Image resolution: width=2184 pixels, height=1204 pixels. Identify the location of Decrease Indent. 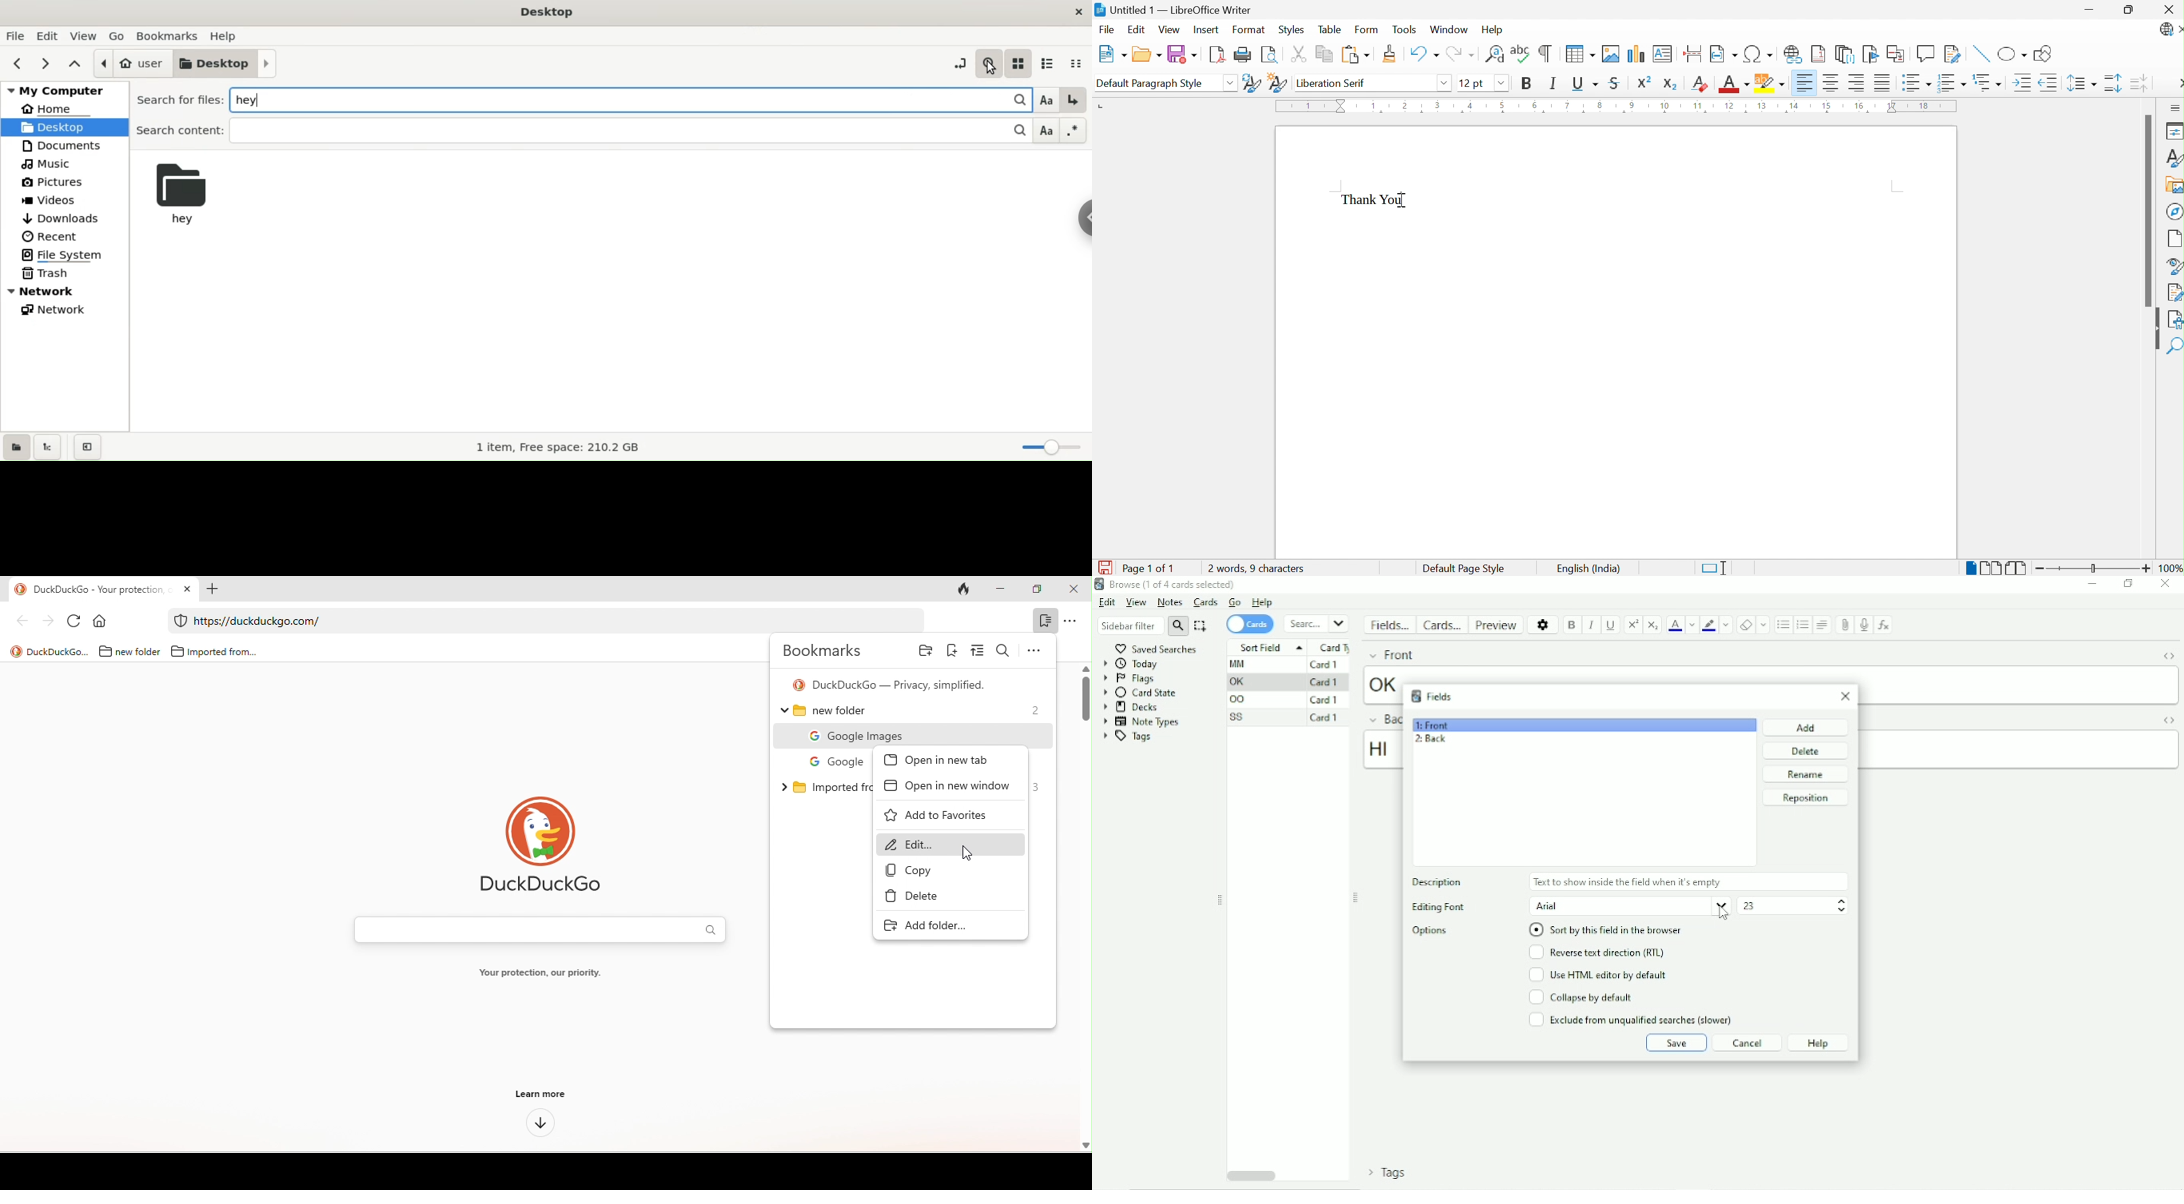
(2049, 82).